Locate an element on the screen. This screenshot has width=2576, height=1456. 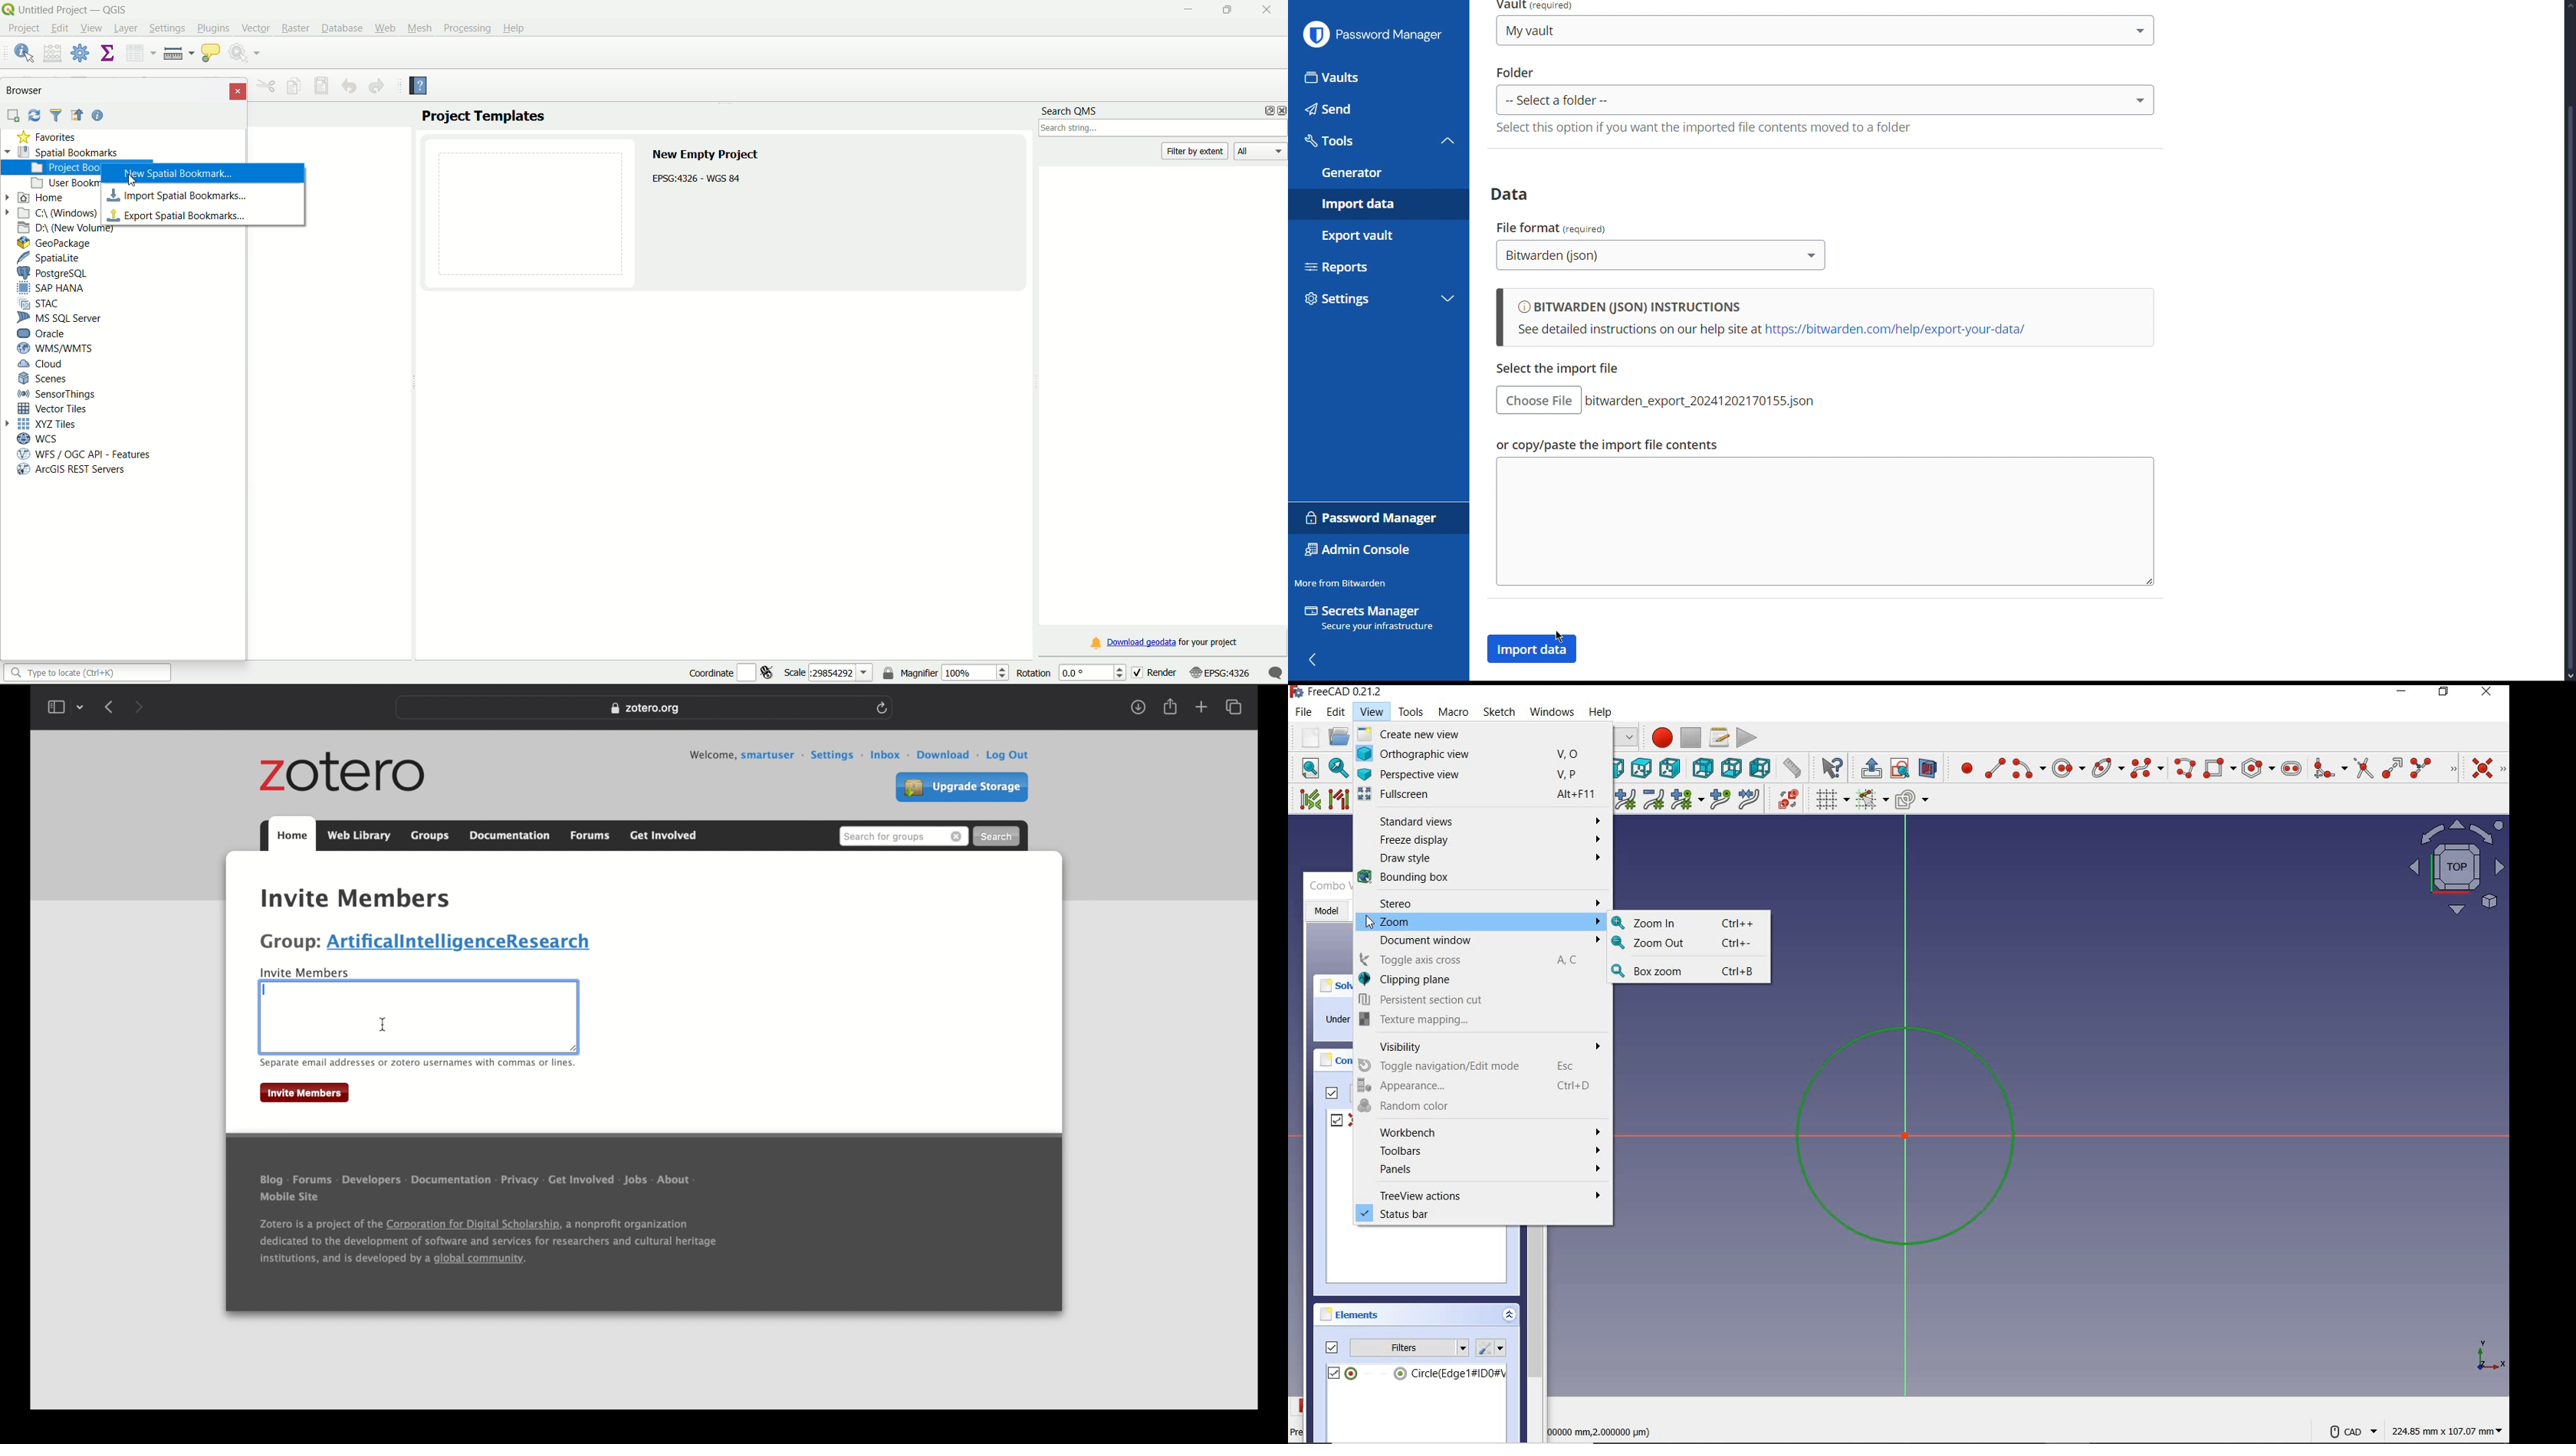
Web is located at coordinates (385, 28).